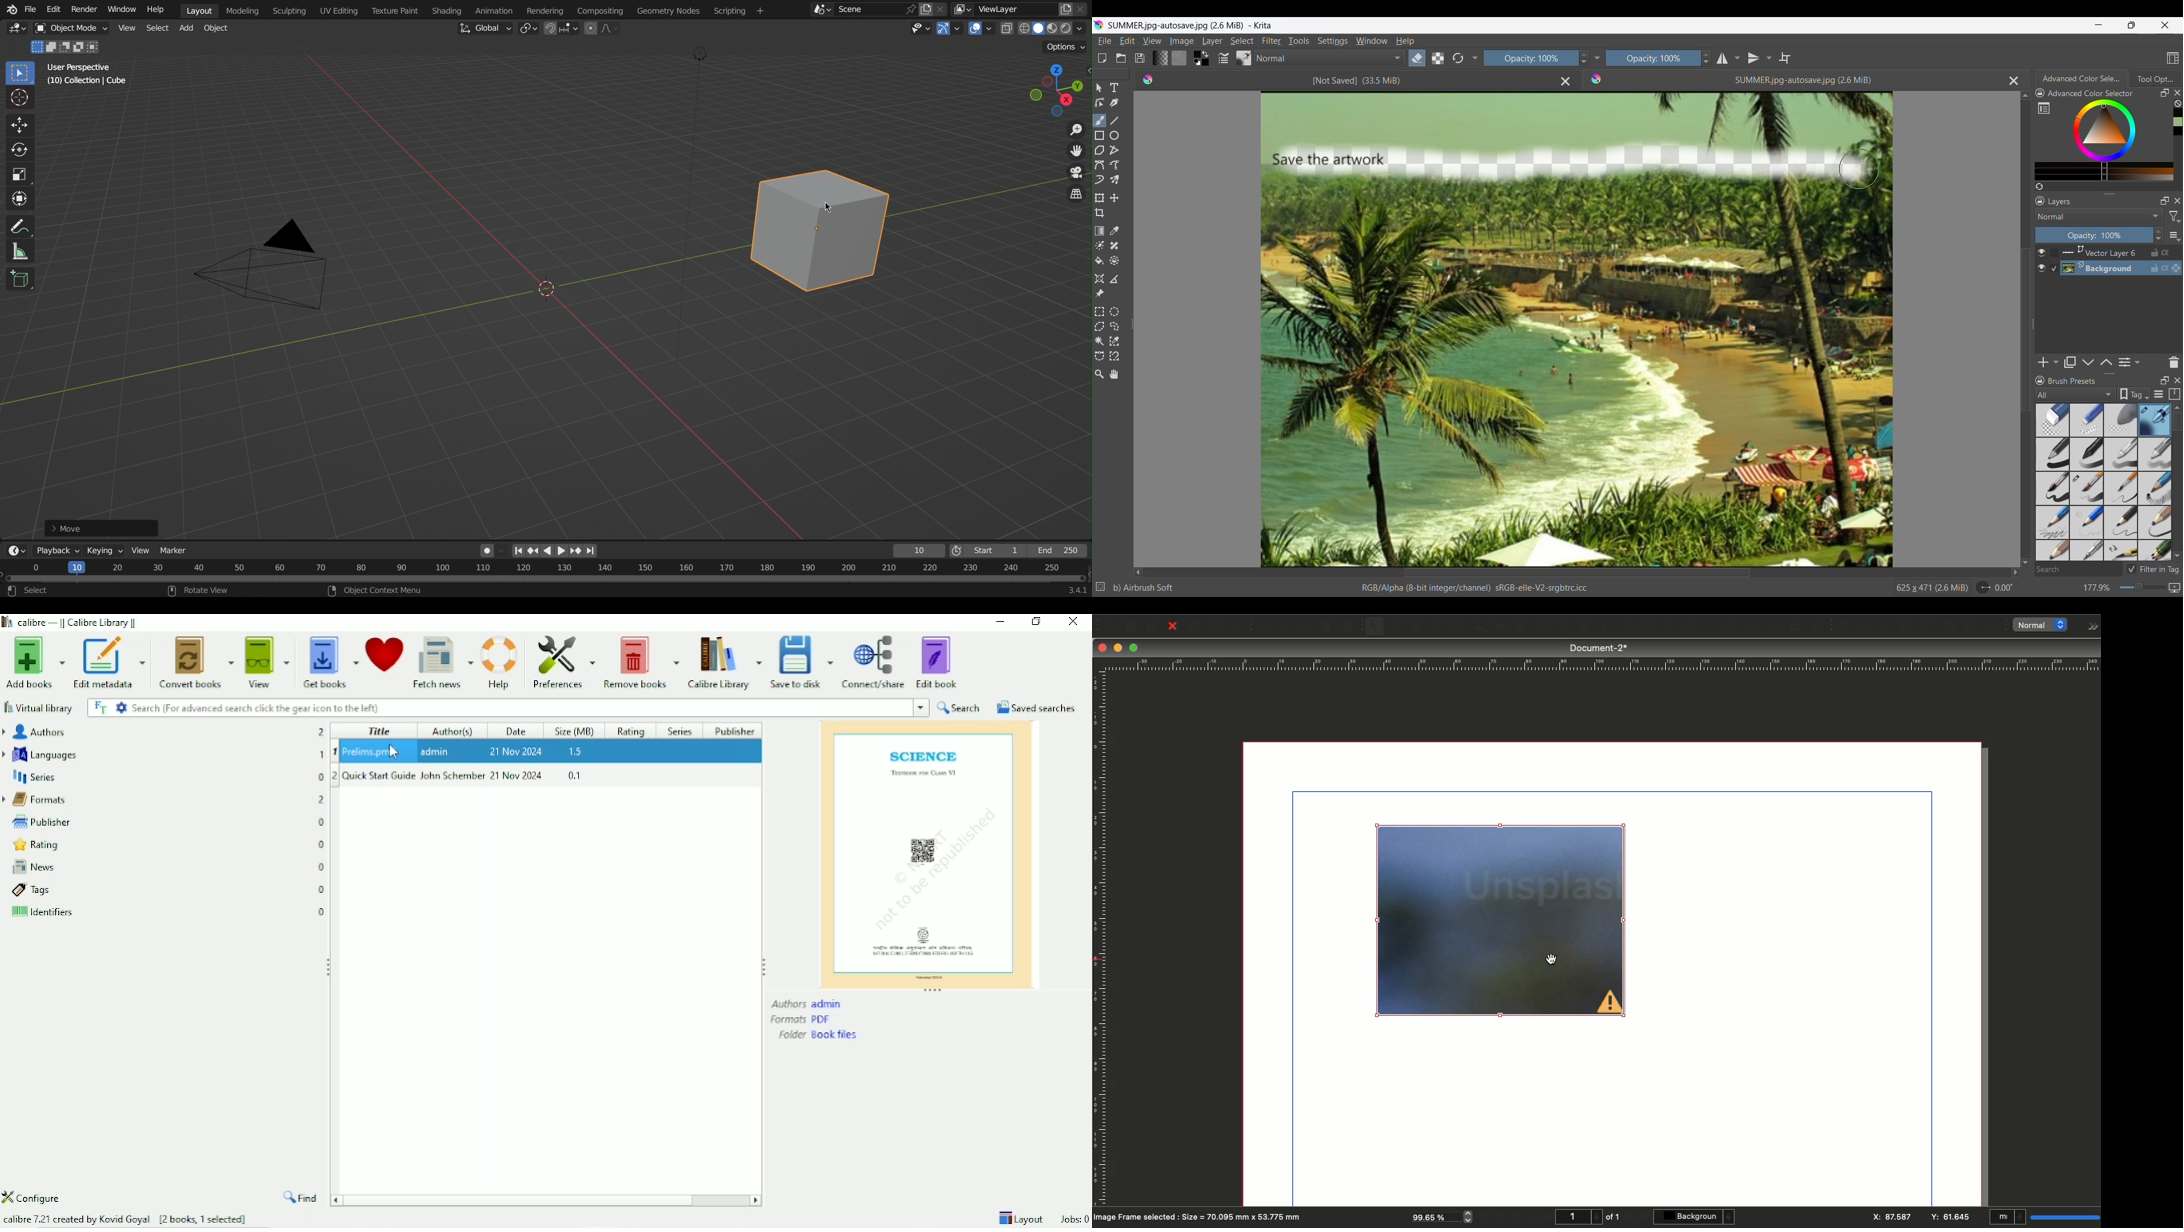  I want to click on Tags, so click(28, 891).